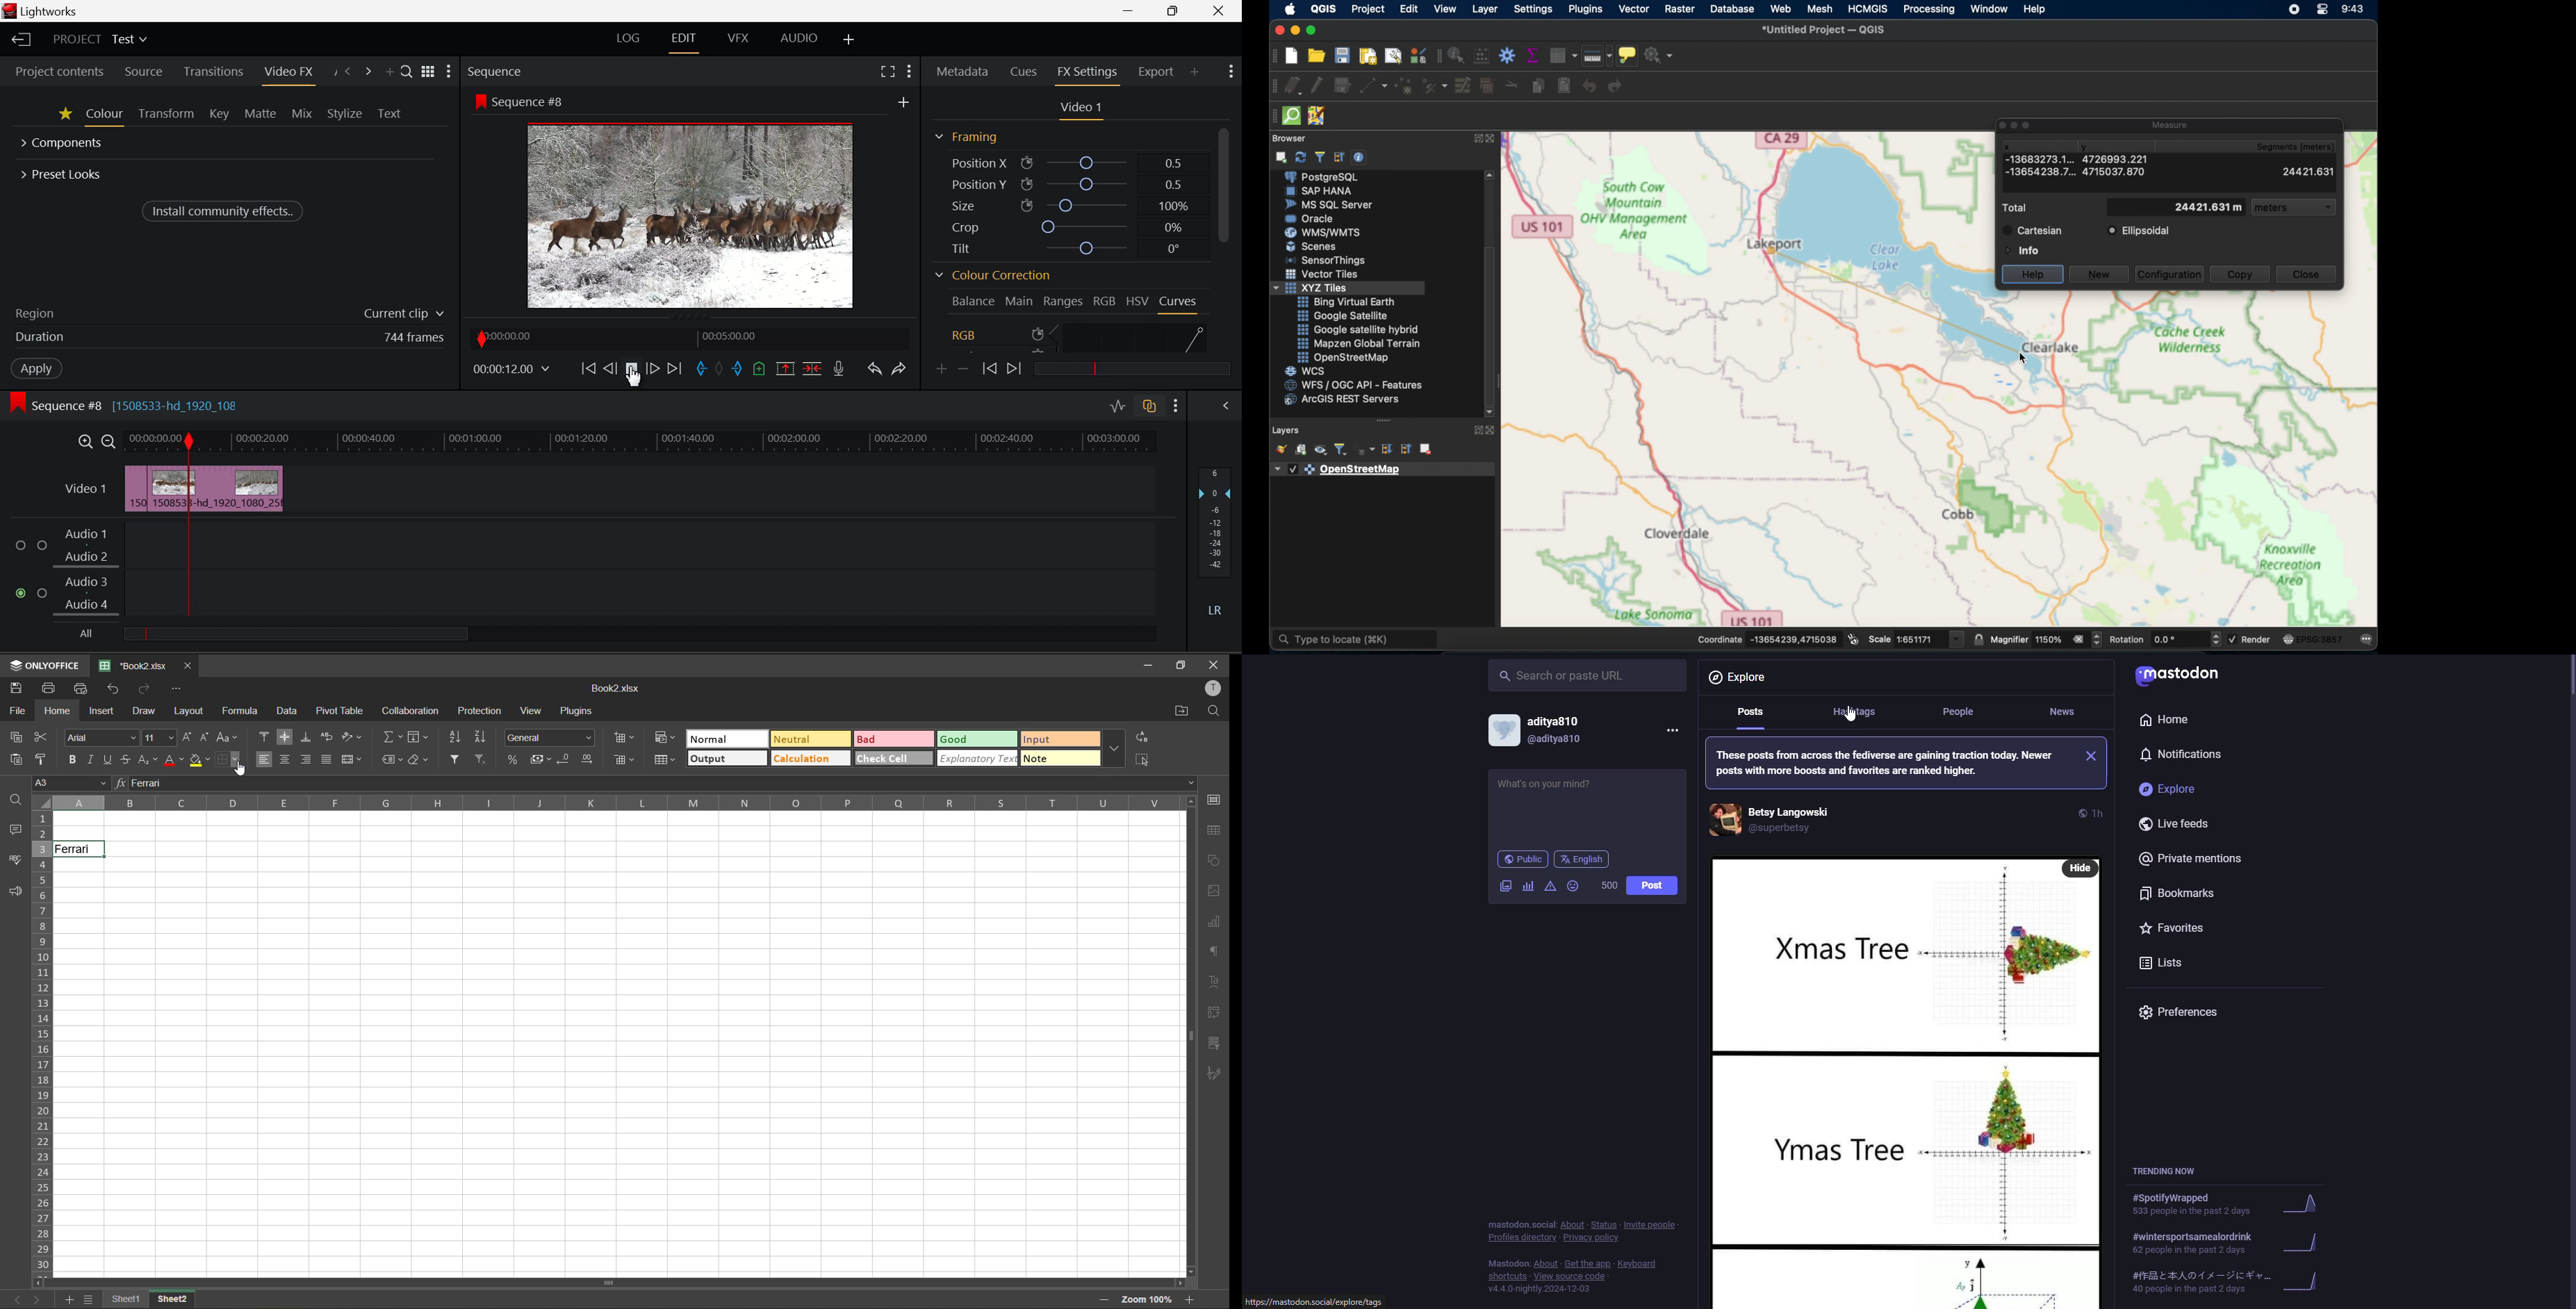 The image size is (2576, 1316). I want to click on bad, so click(890, 740).